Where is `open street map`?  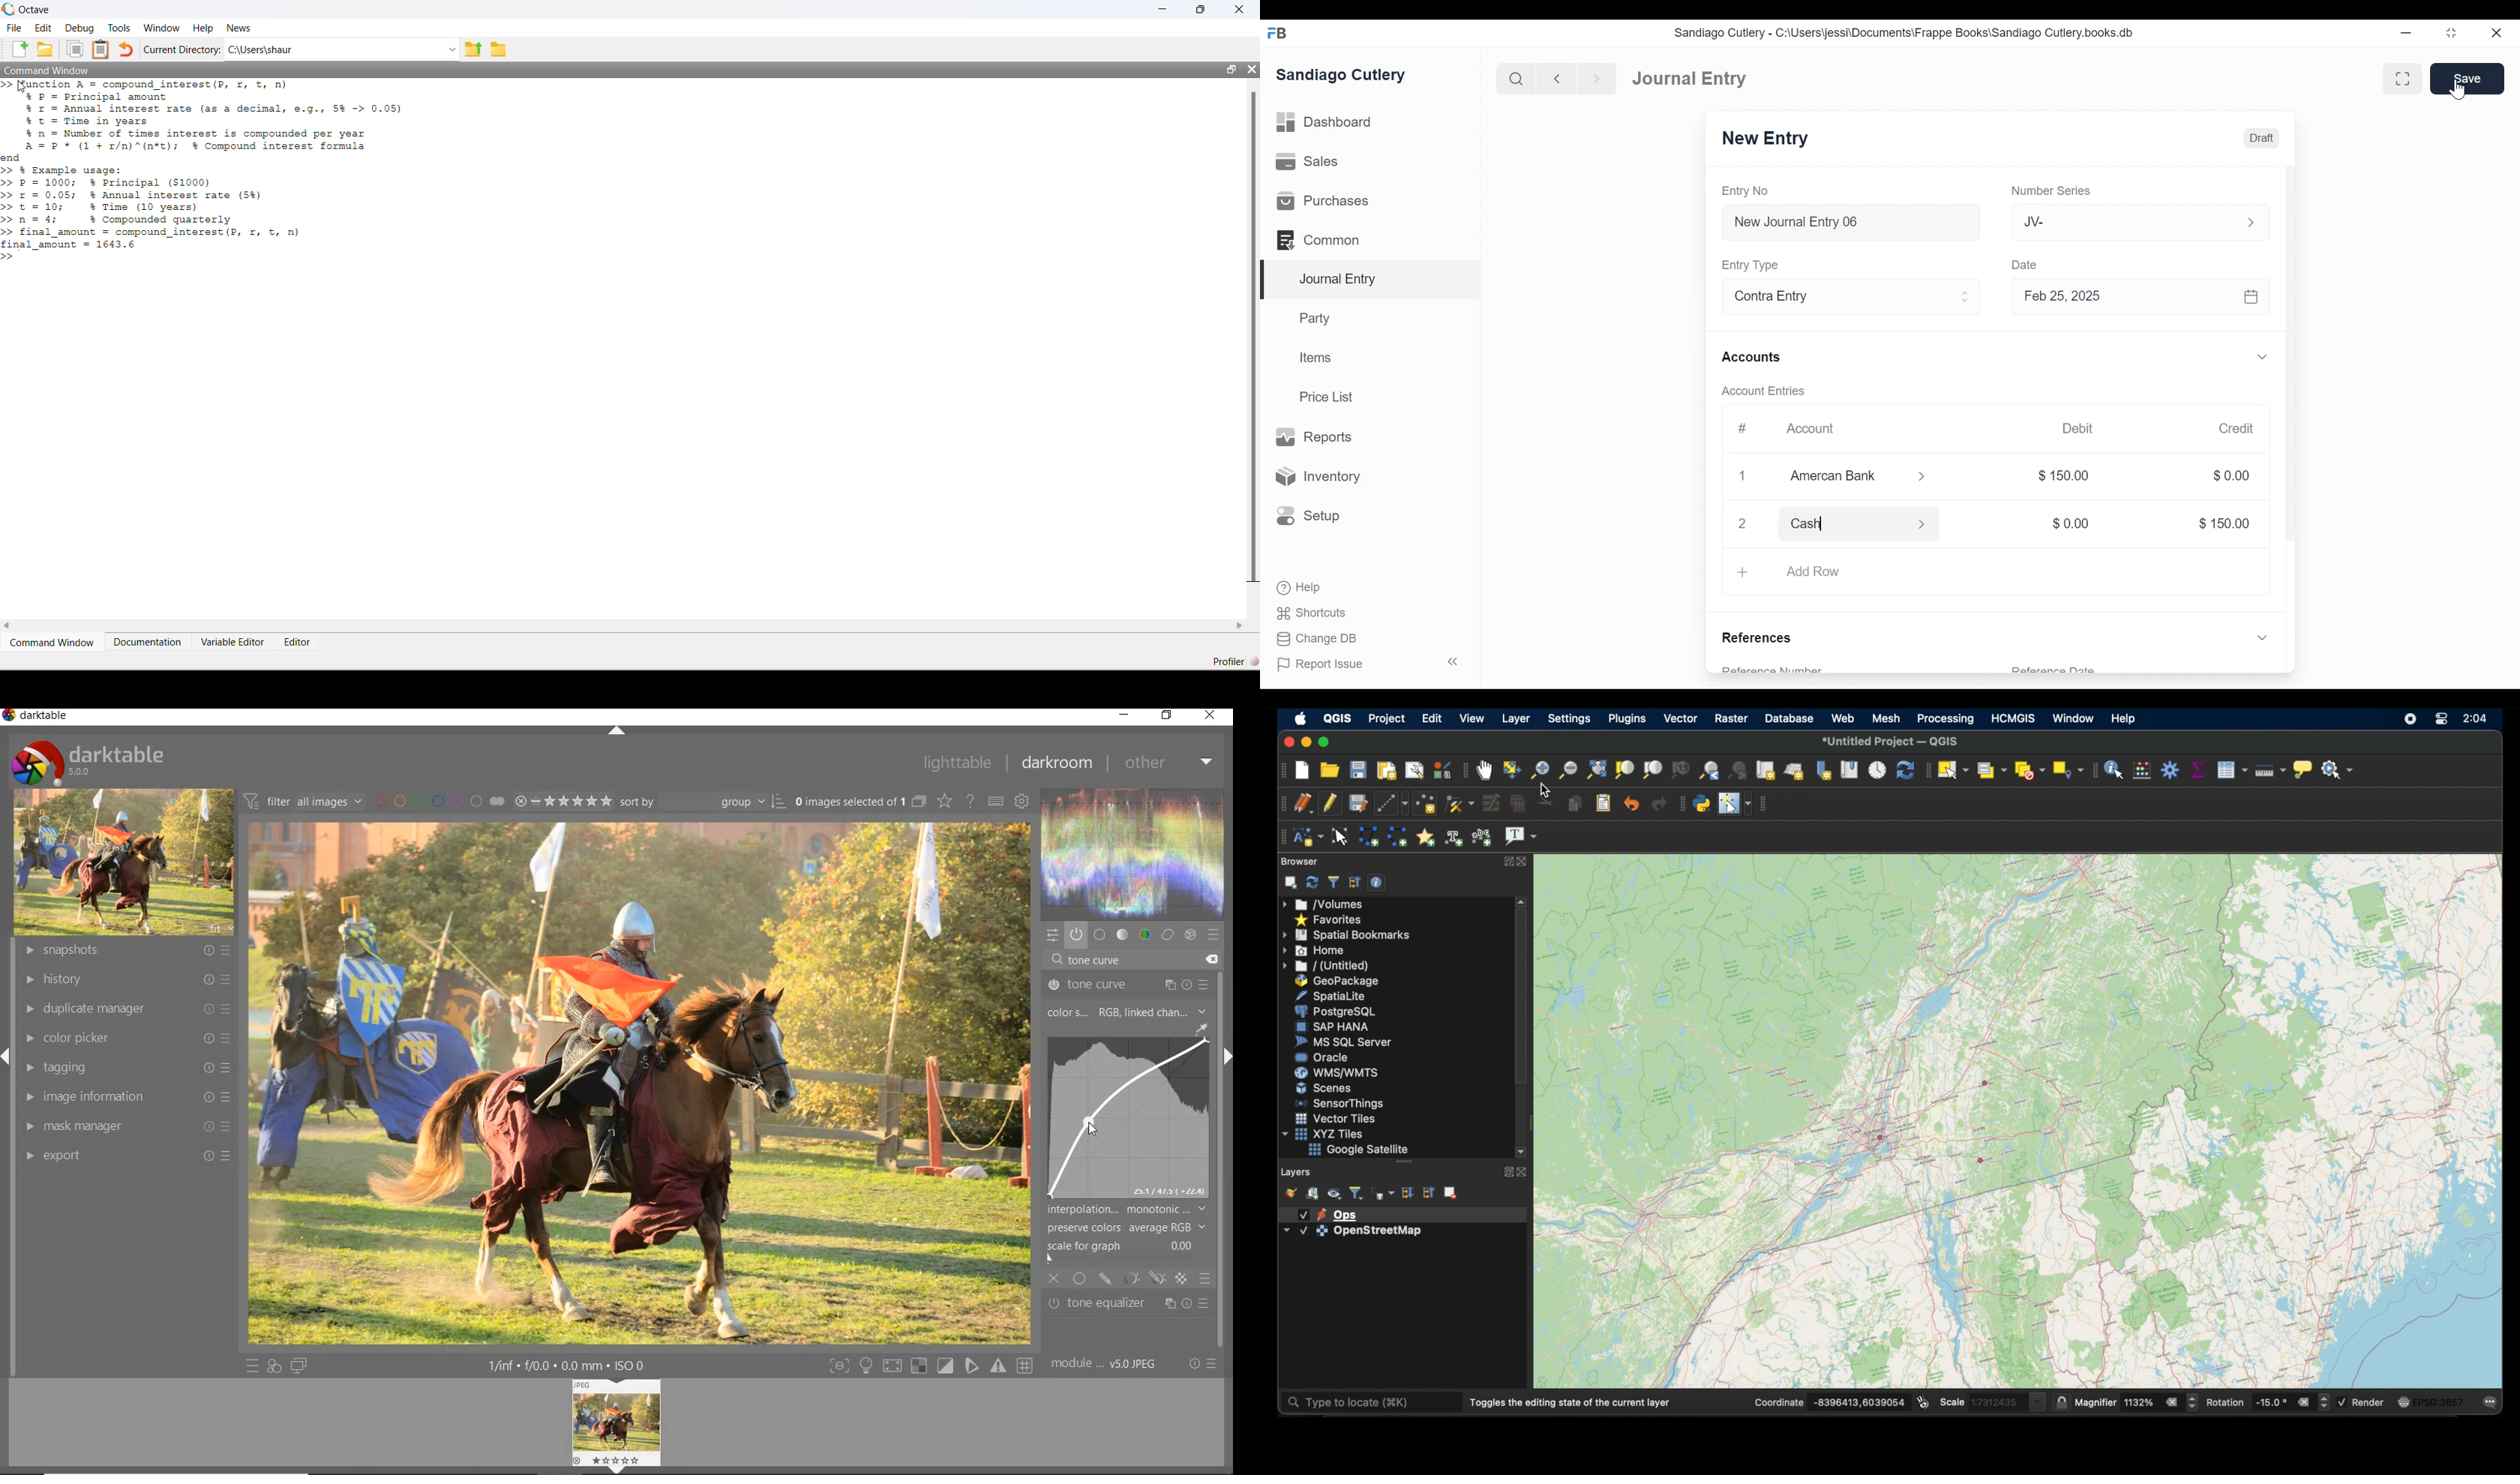 open street map is located at coordinates (1928, 1150).